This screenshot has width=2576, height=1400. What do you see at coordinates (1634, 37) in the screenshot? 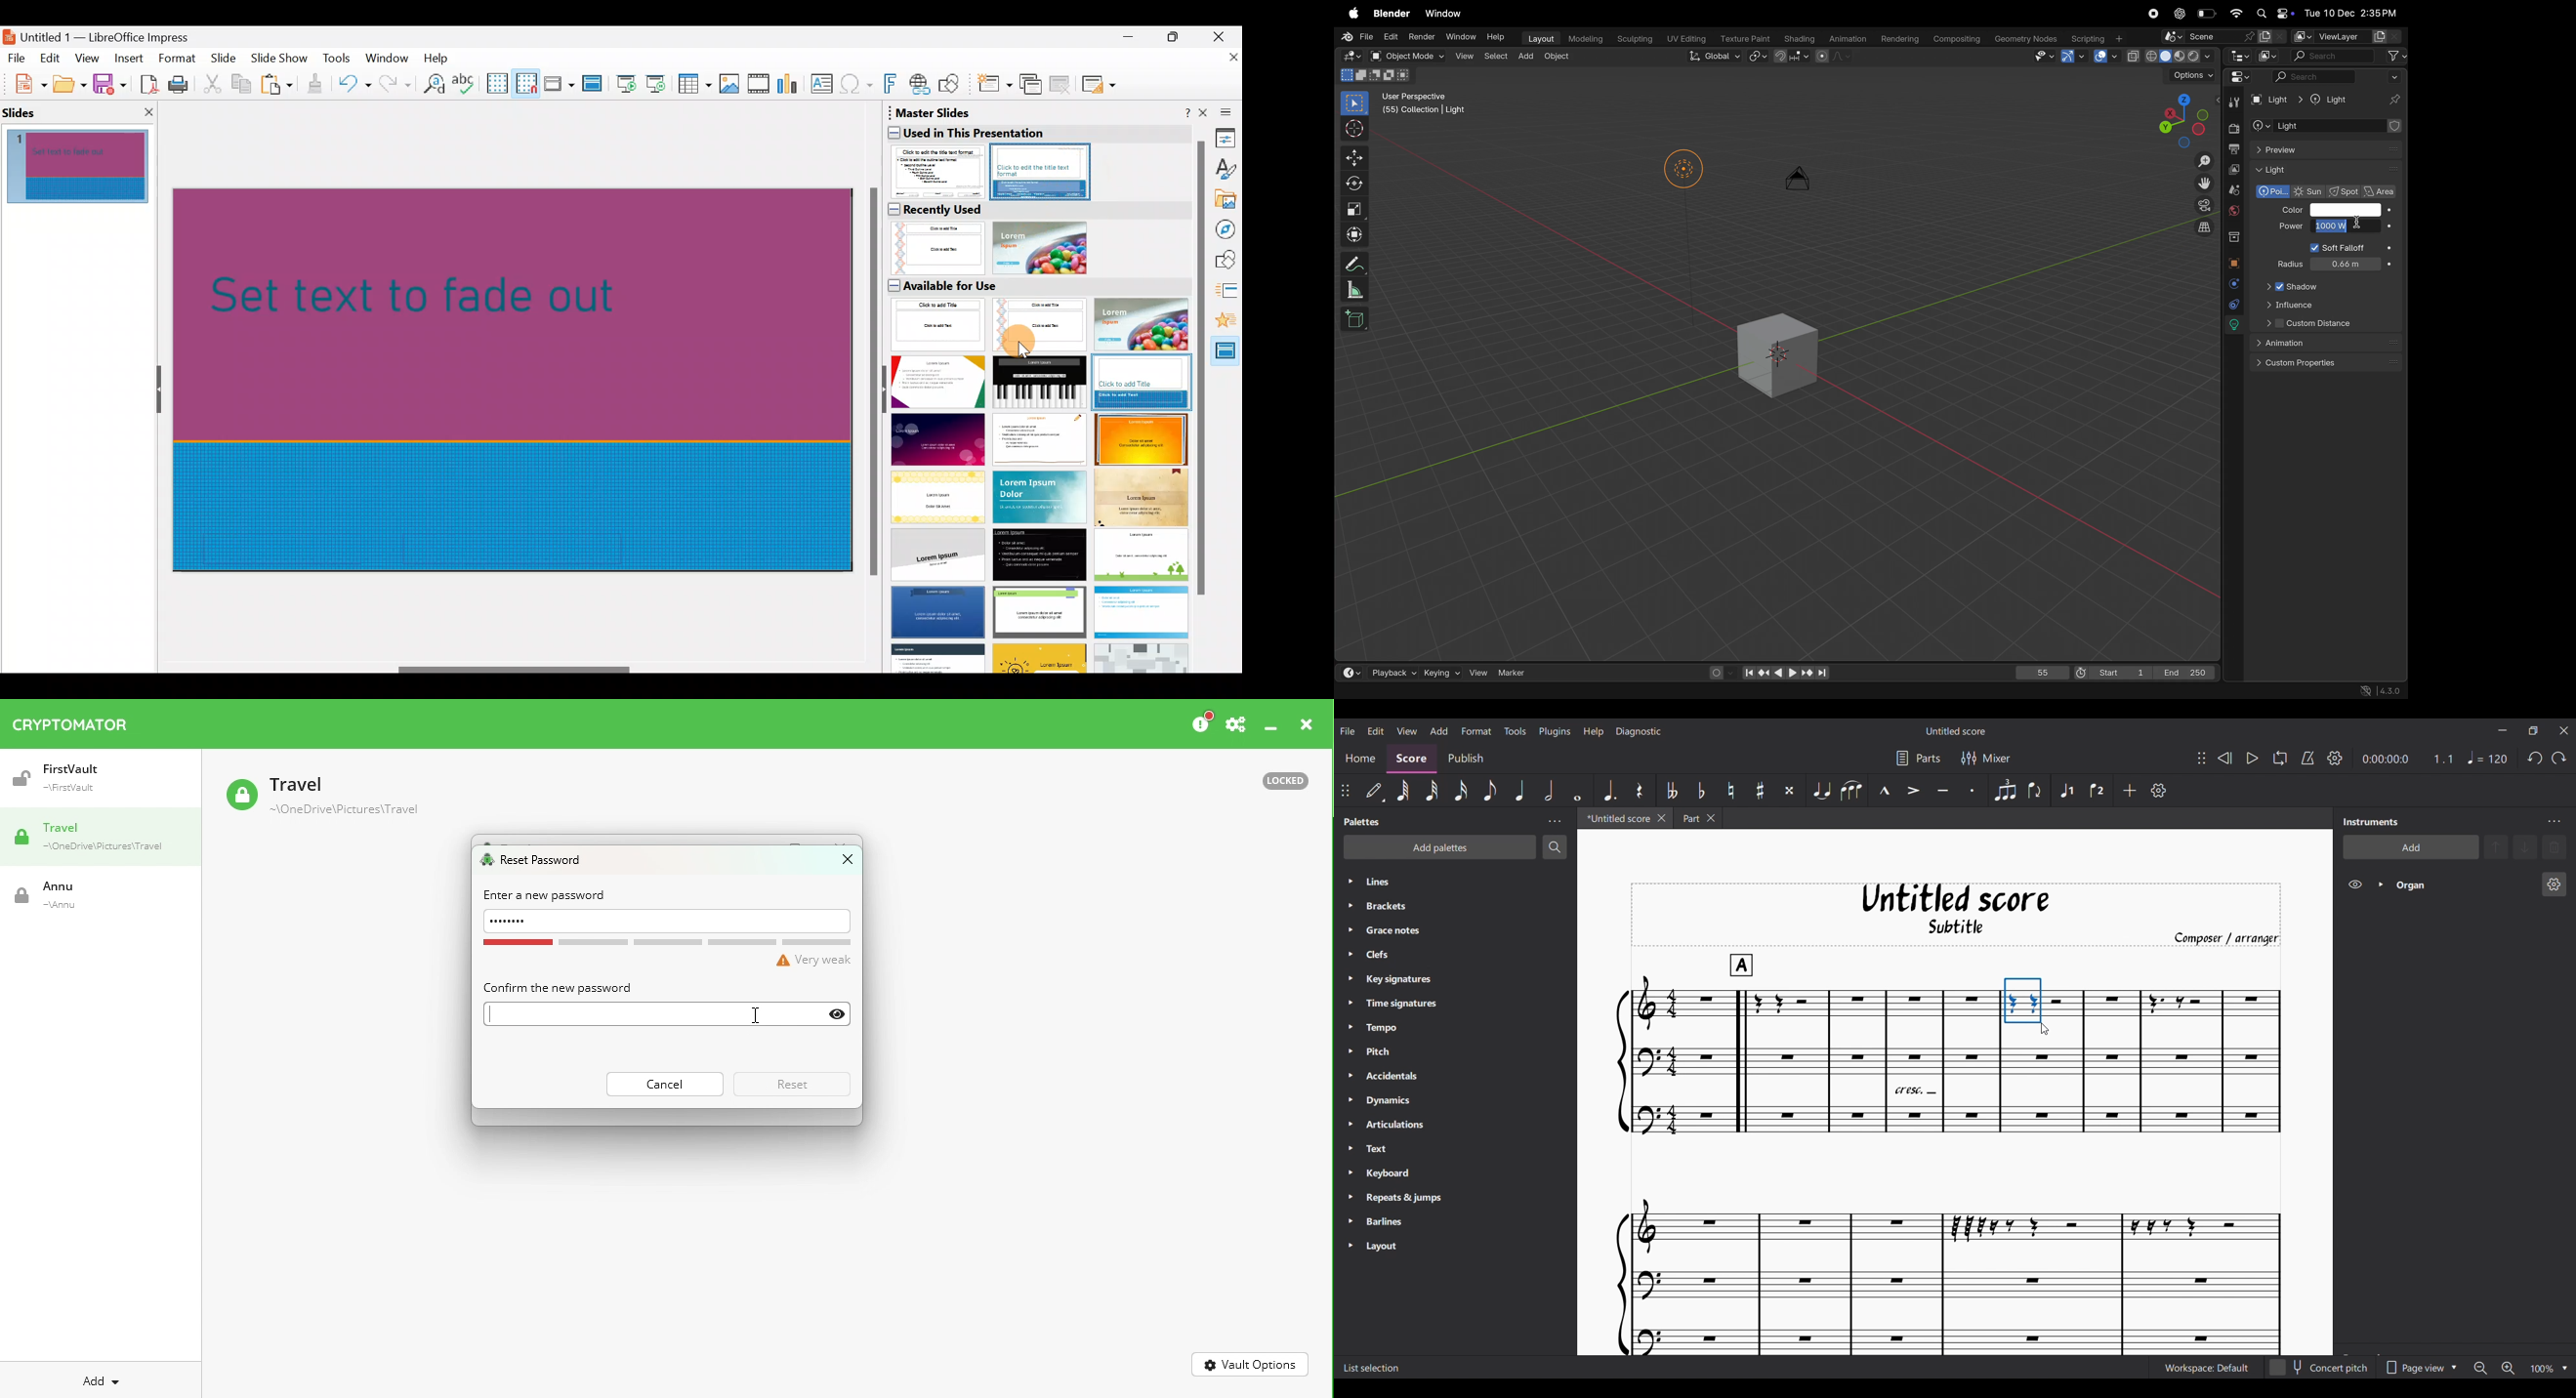
I see `sculptiong` at bounding box center [1634, 37].